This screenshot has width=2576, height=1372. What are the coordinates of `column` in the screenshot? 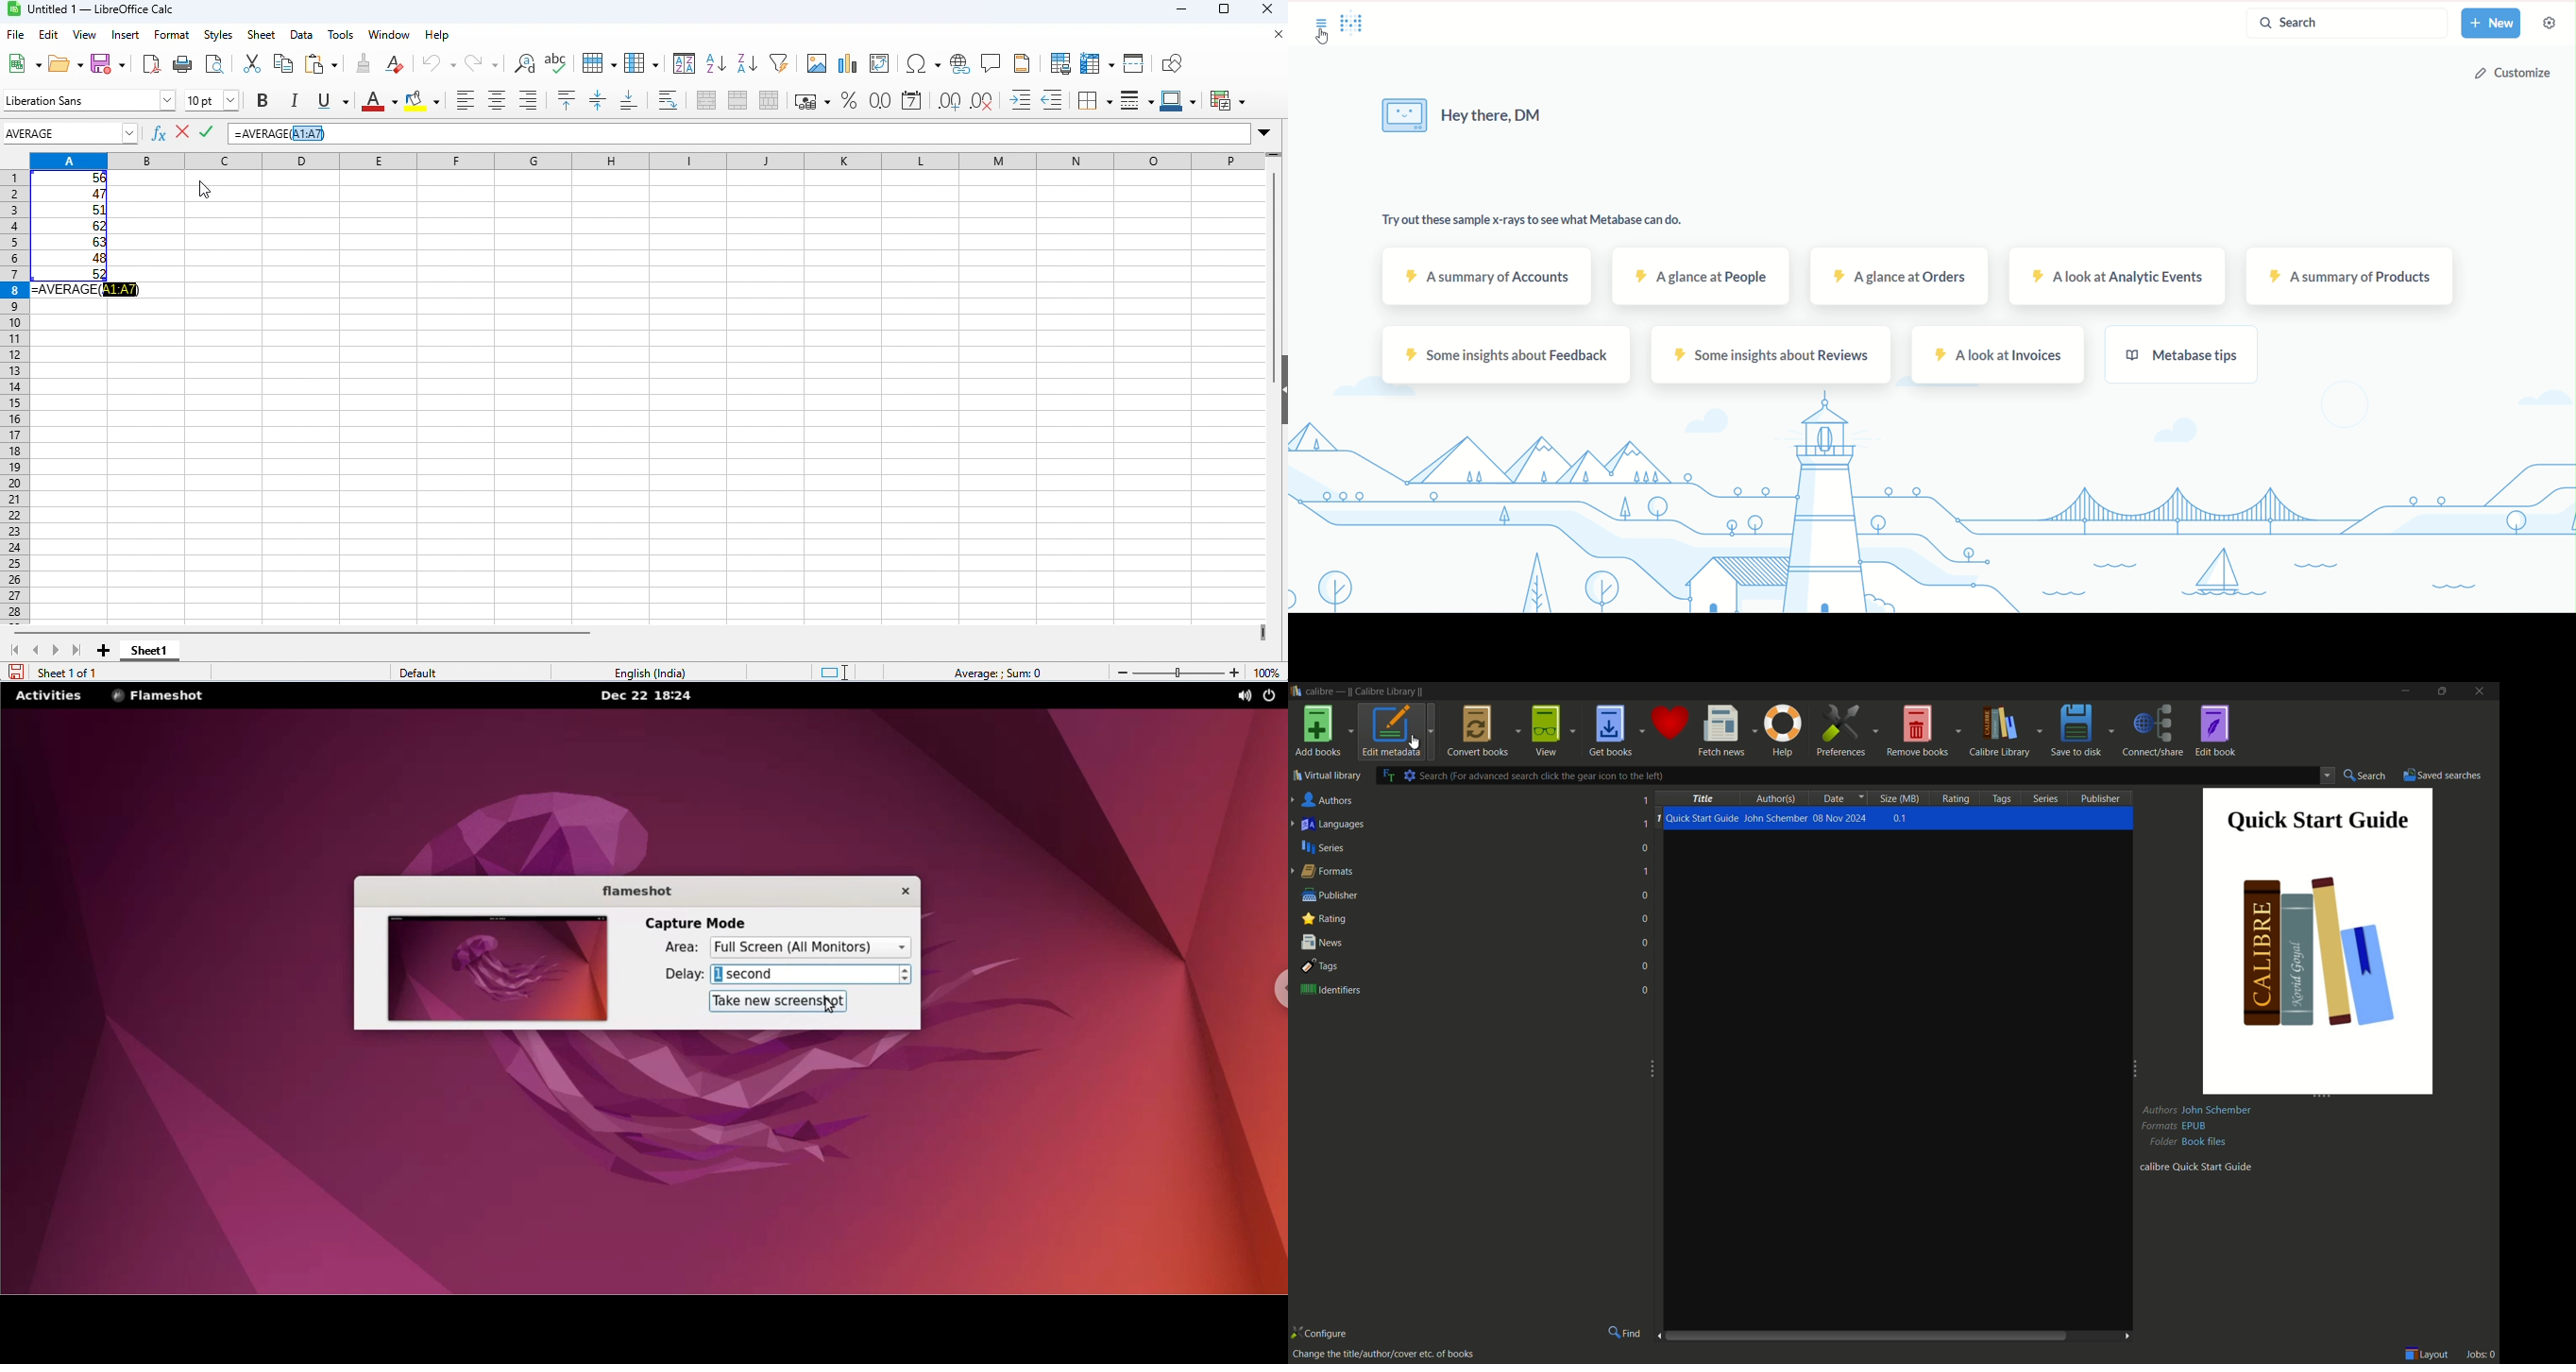 It's located at (641, 62).